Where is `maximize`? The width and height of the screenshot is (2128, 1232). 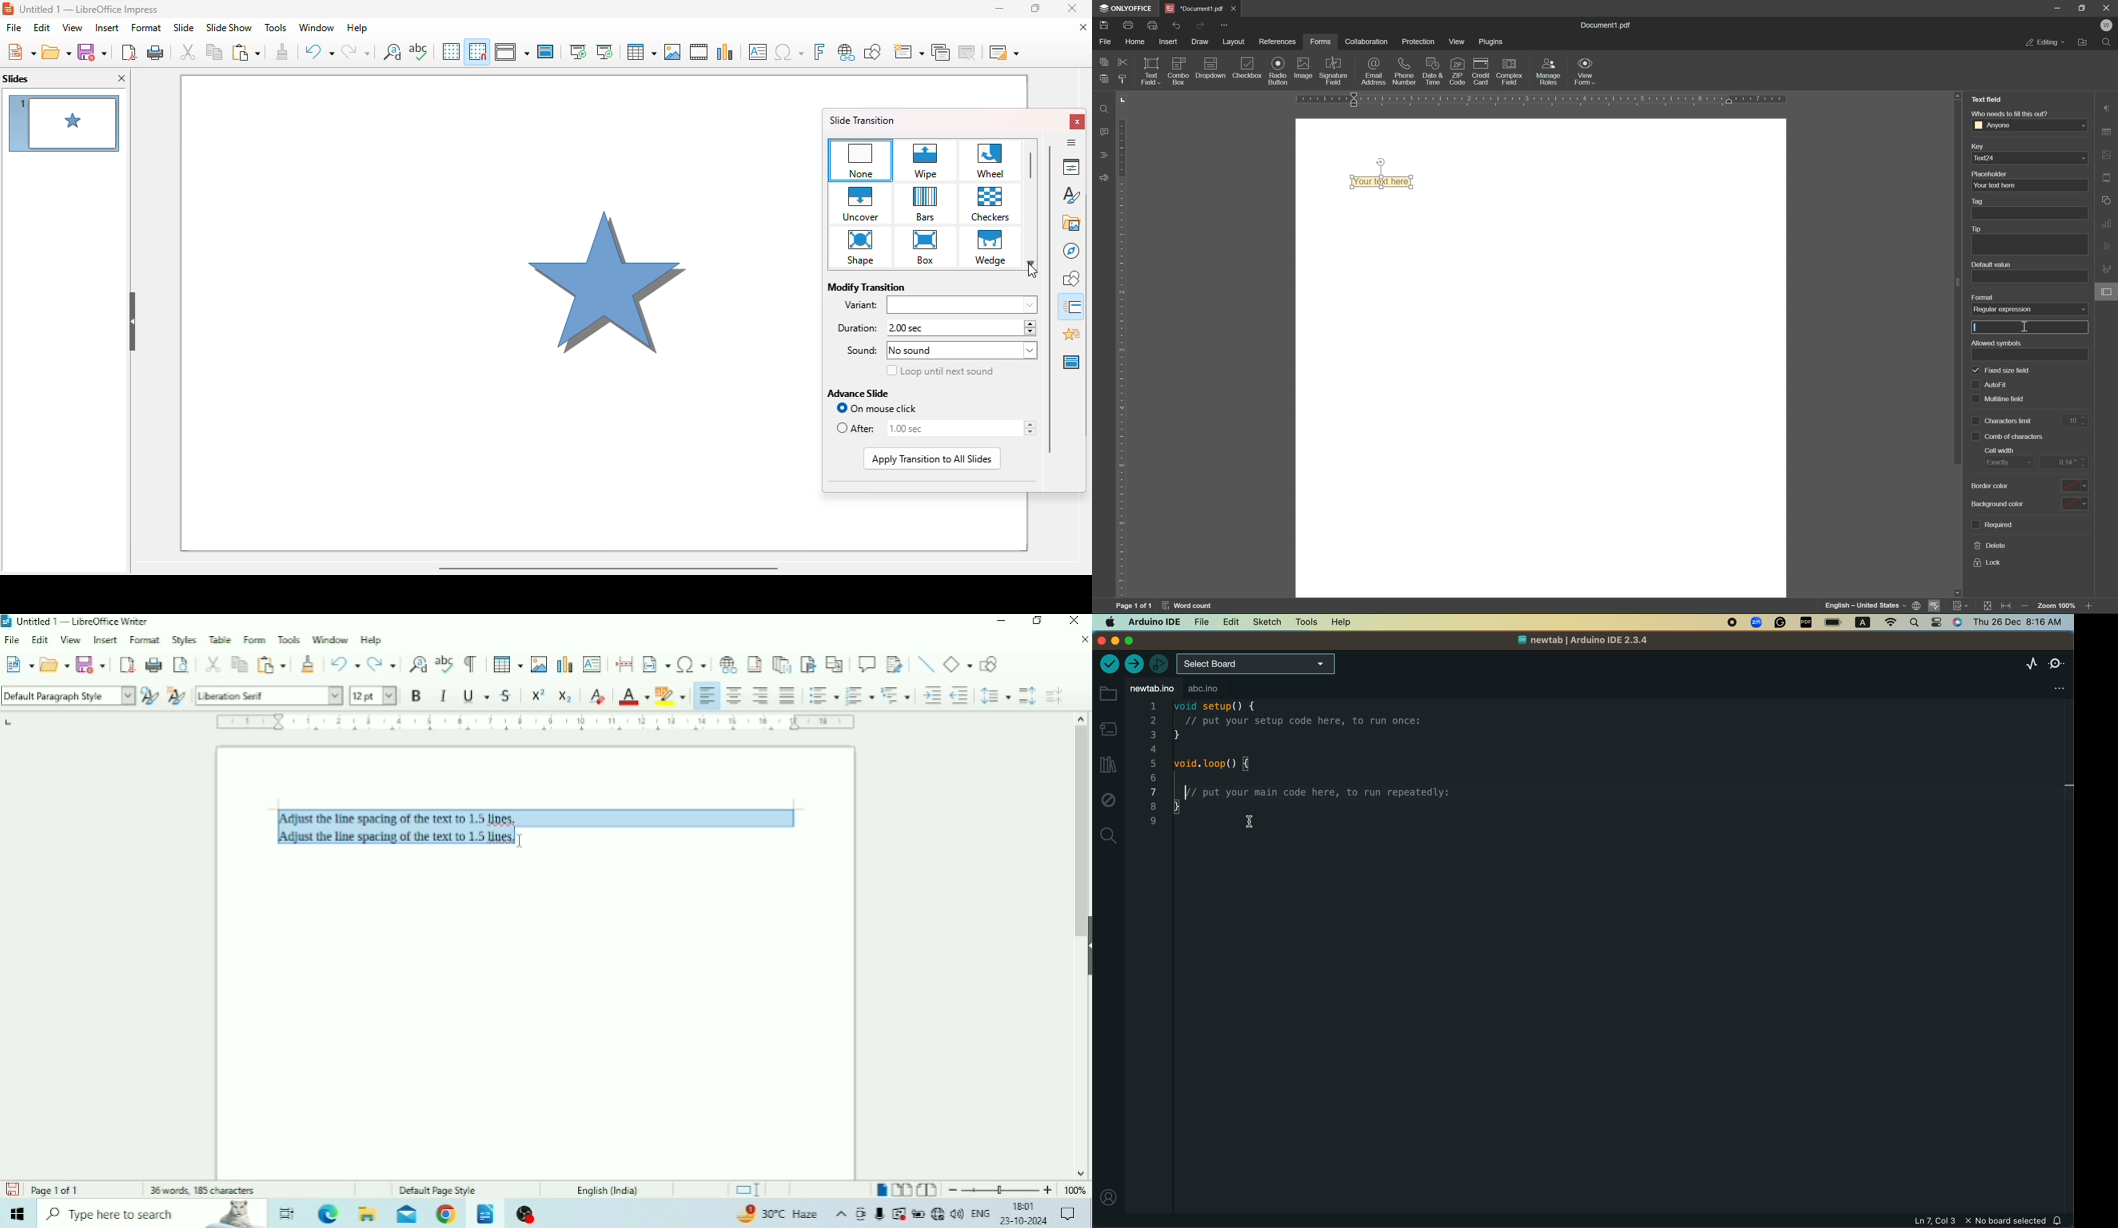 maximize is located at coordinates (1034, 8).